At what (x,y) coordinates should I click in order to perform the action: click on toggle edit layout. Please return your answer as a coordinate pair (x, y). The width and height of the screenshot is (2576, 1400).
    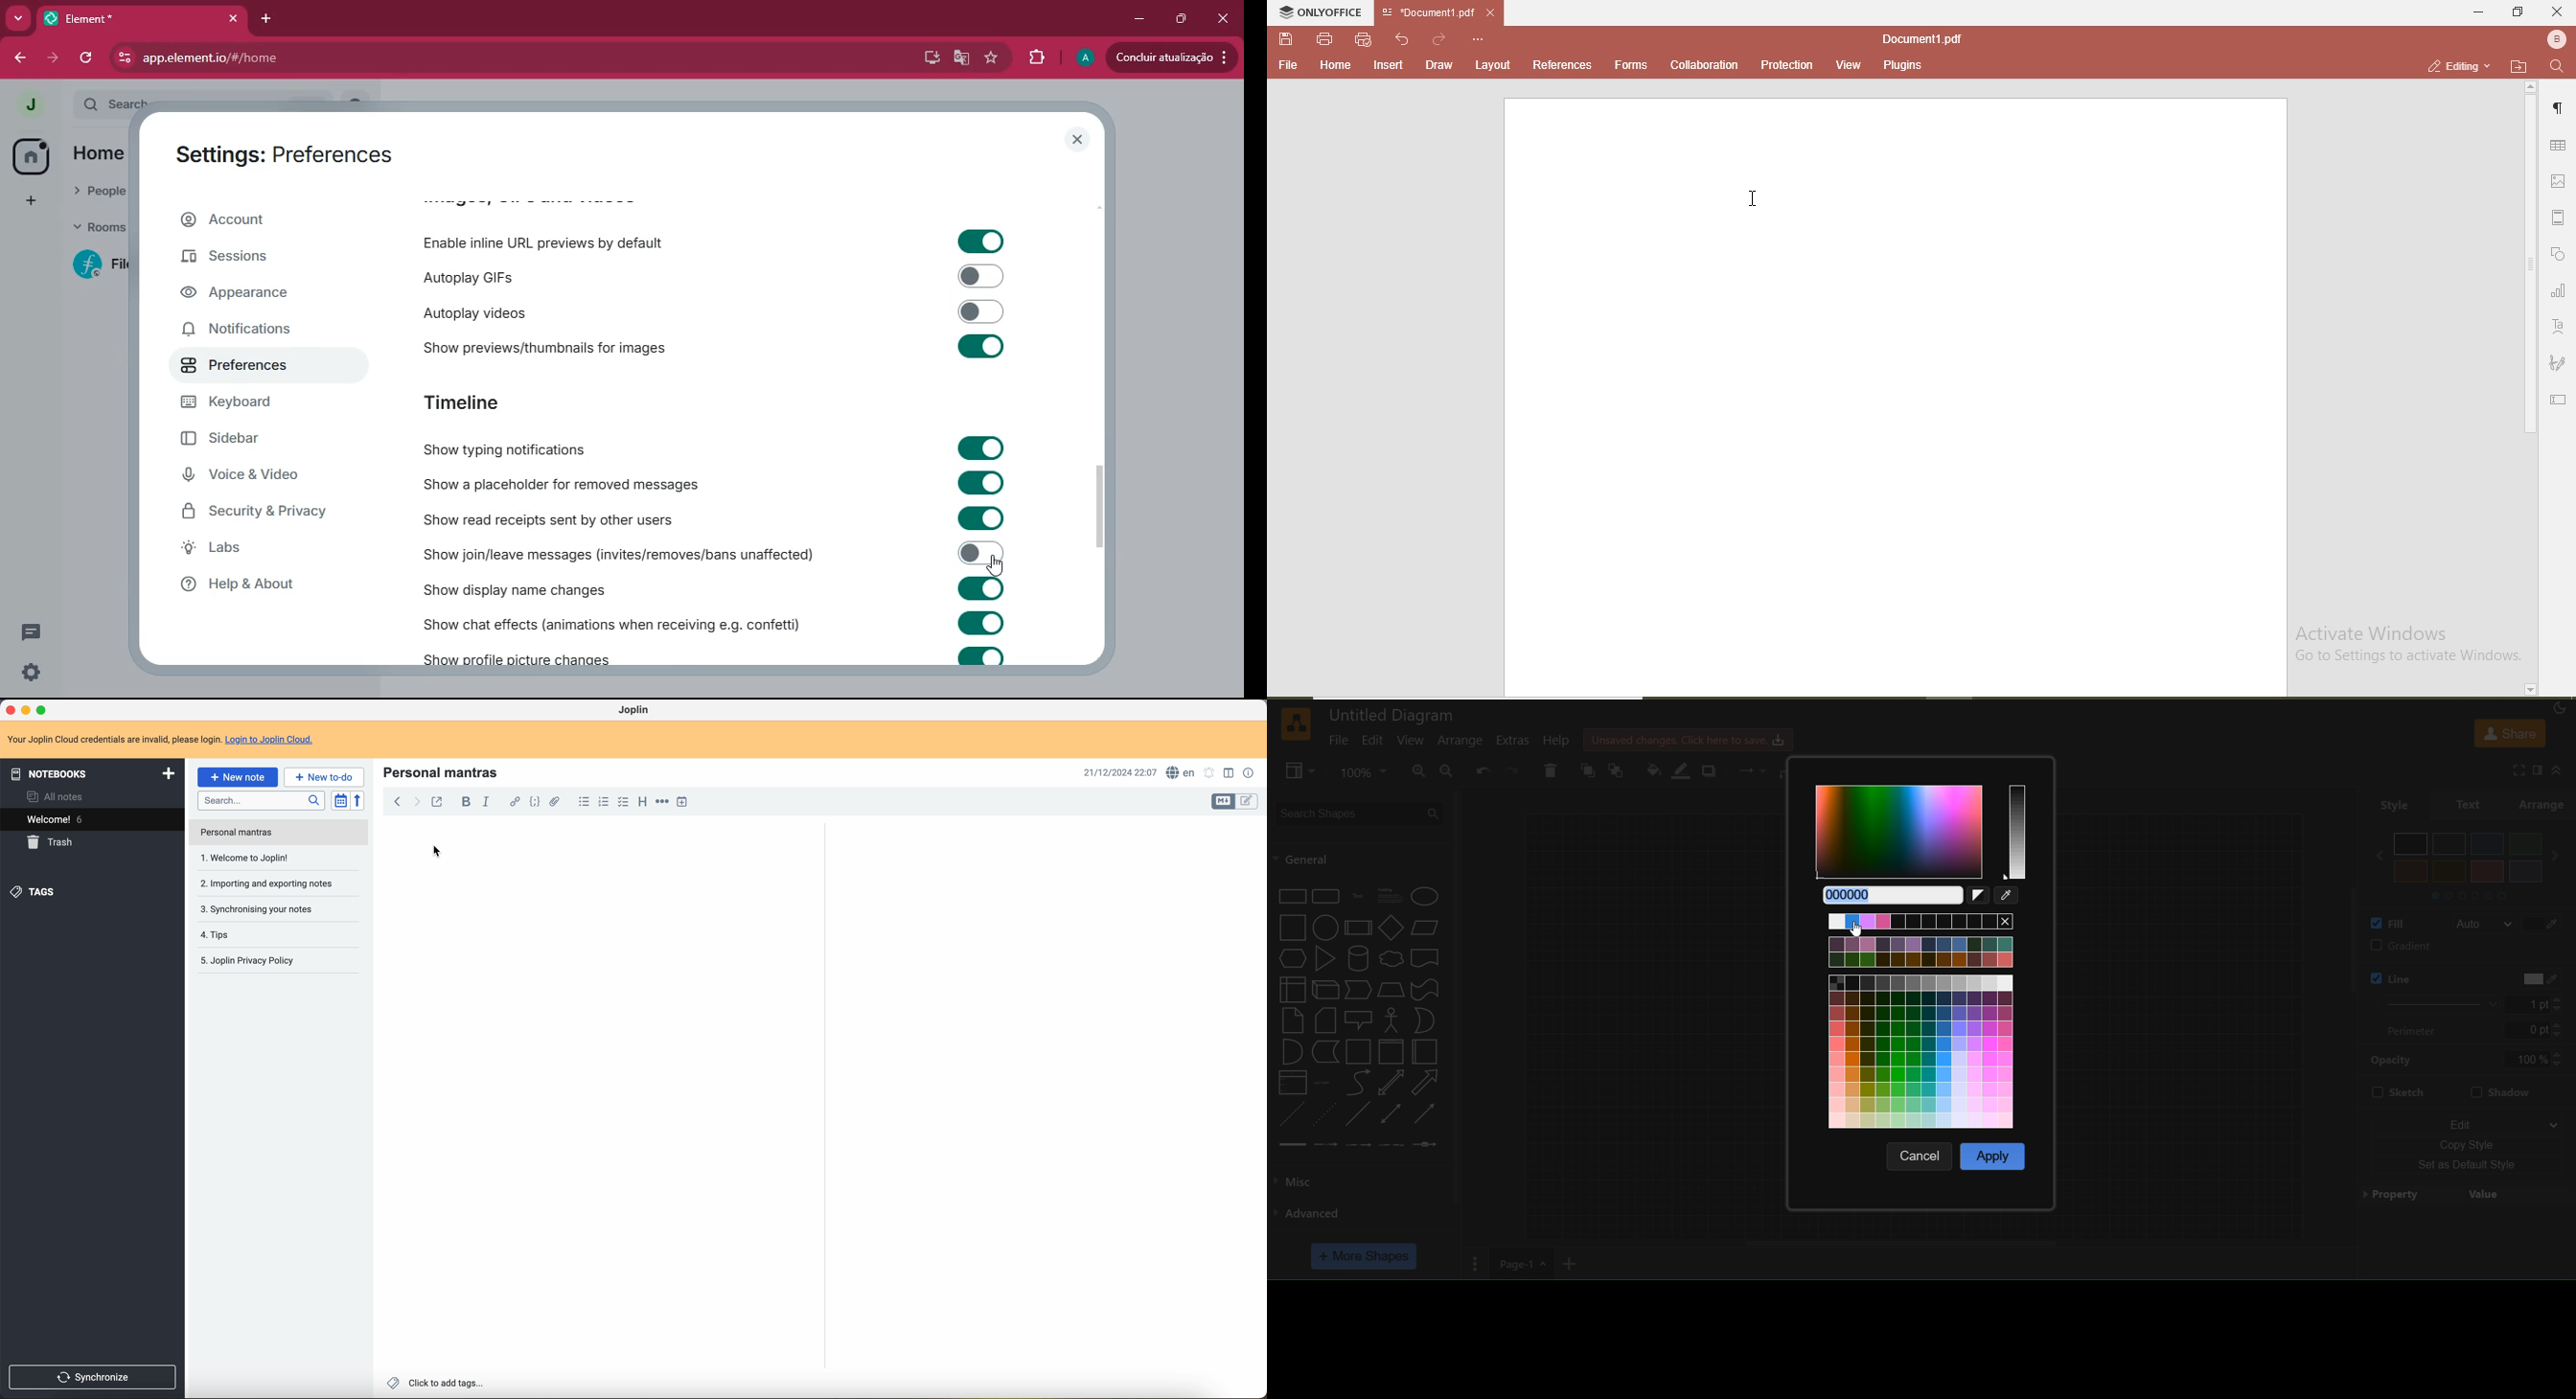
    Looking at the image, I should click on (1231, 773).